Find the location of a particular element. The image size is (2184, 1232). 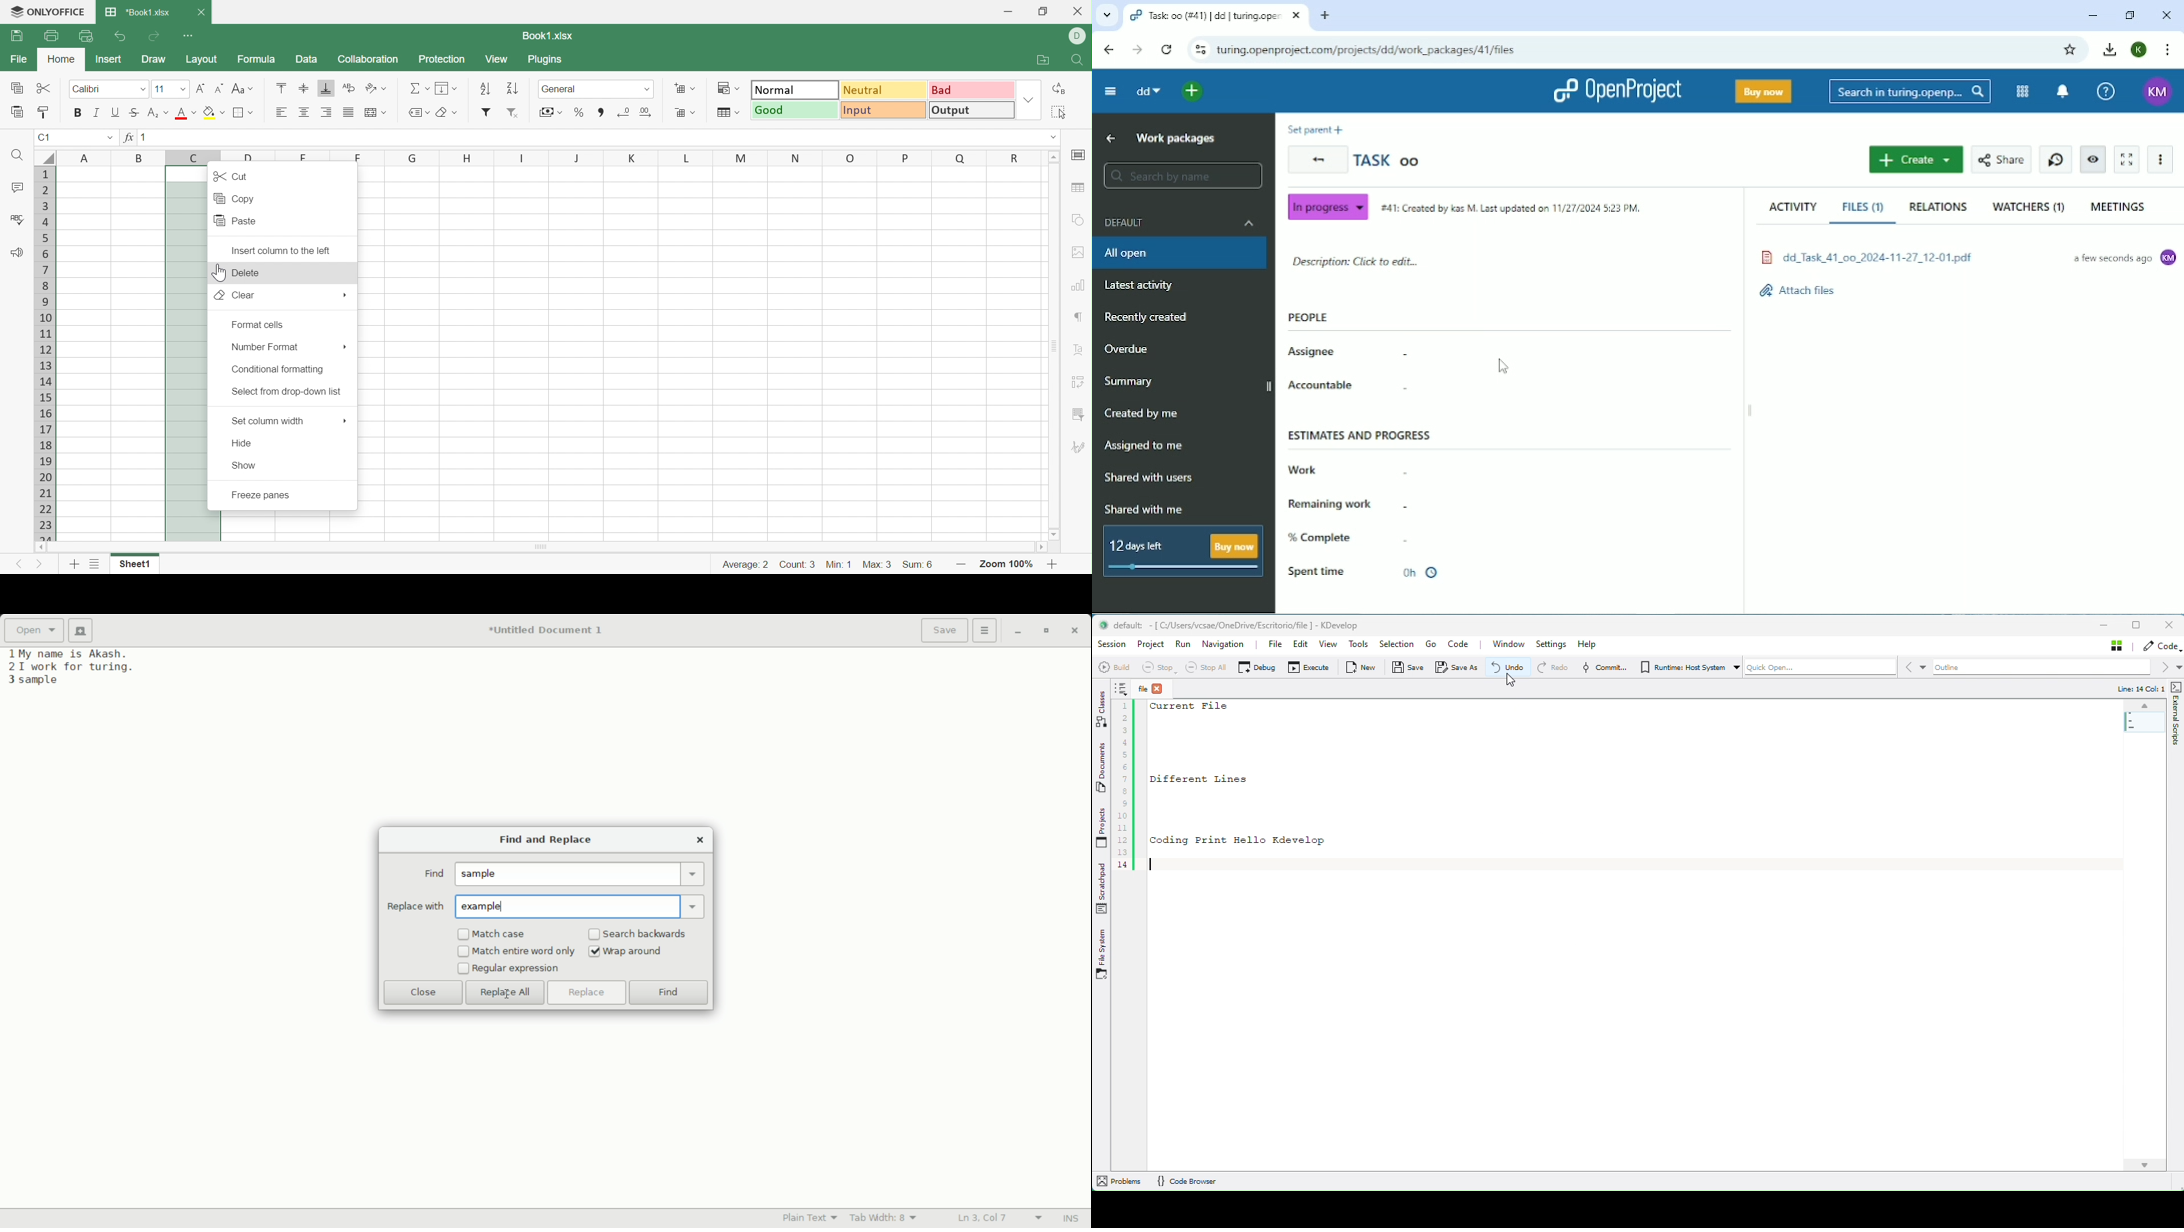

Next is located at coordinates (39, 565).